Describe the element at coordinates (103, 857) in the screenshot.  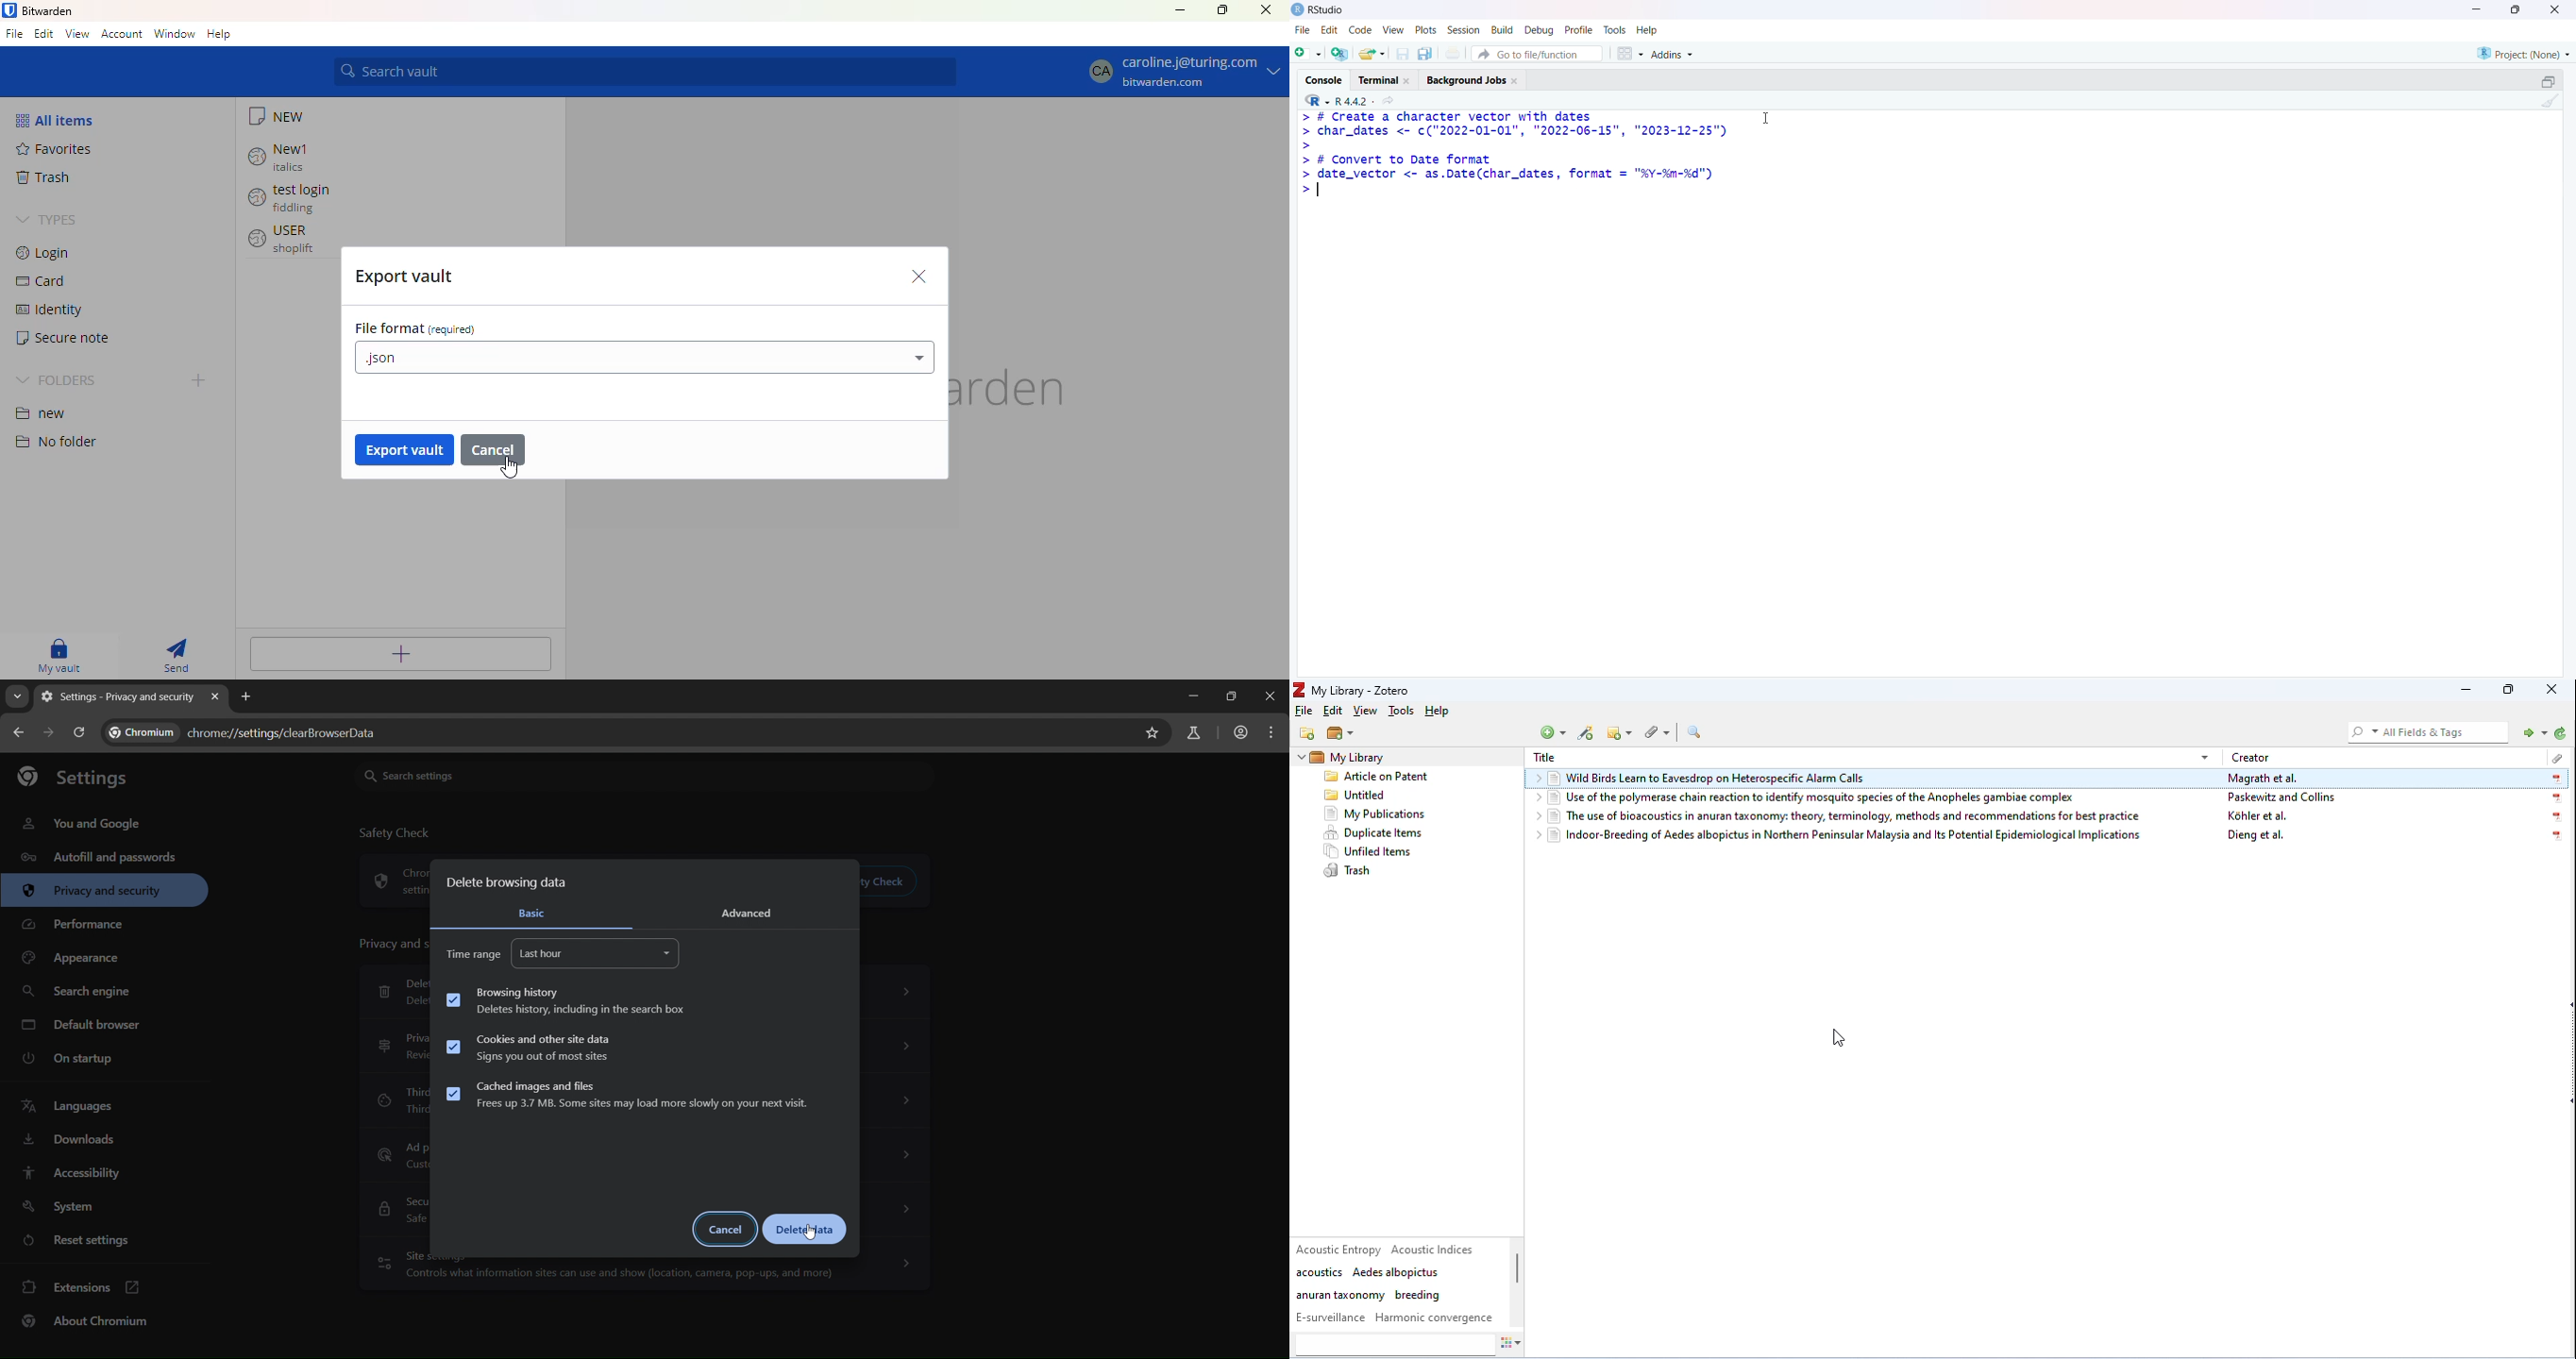
I see `autofill and passwords` at that location.